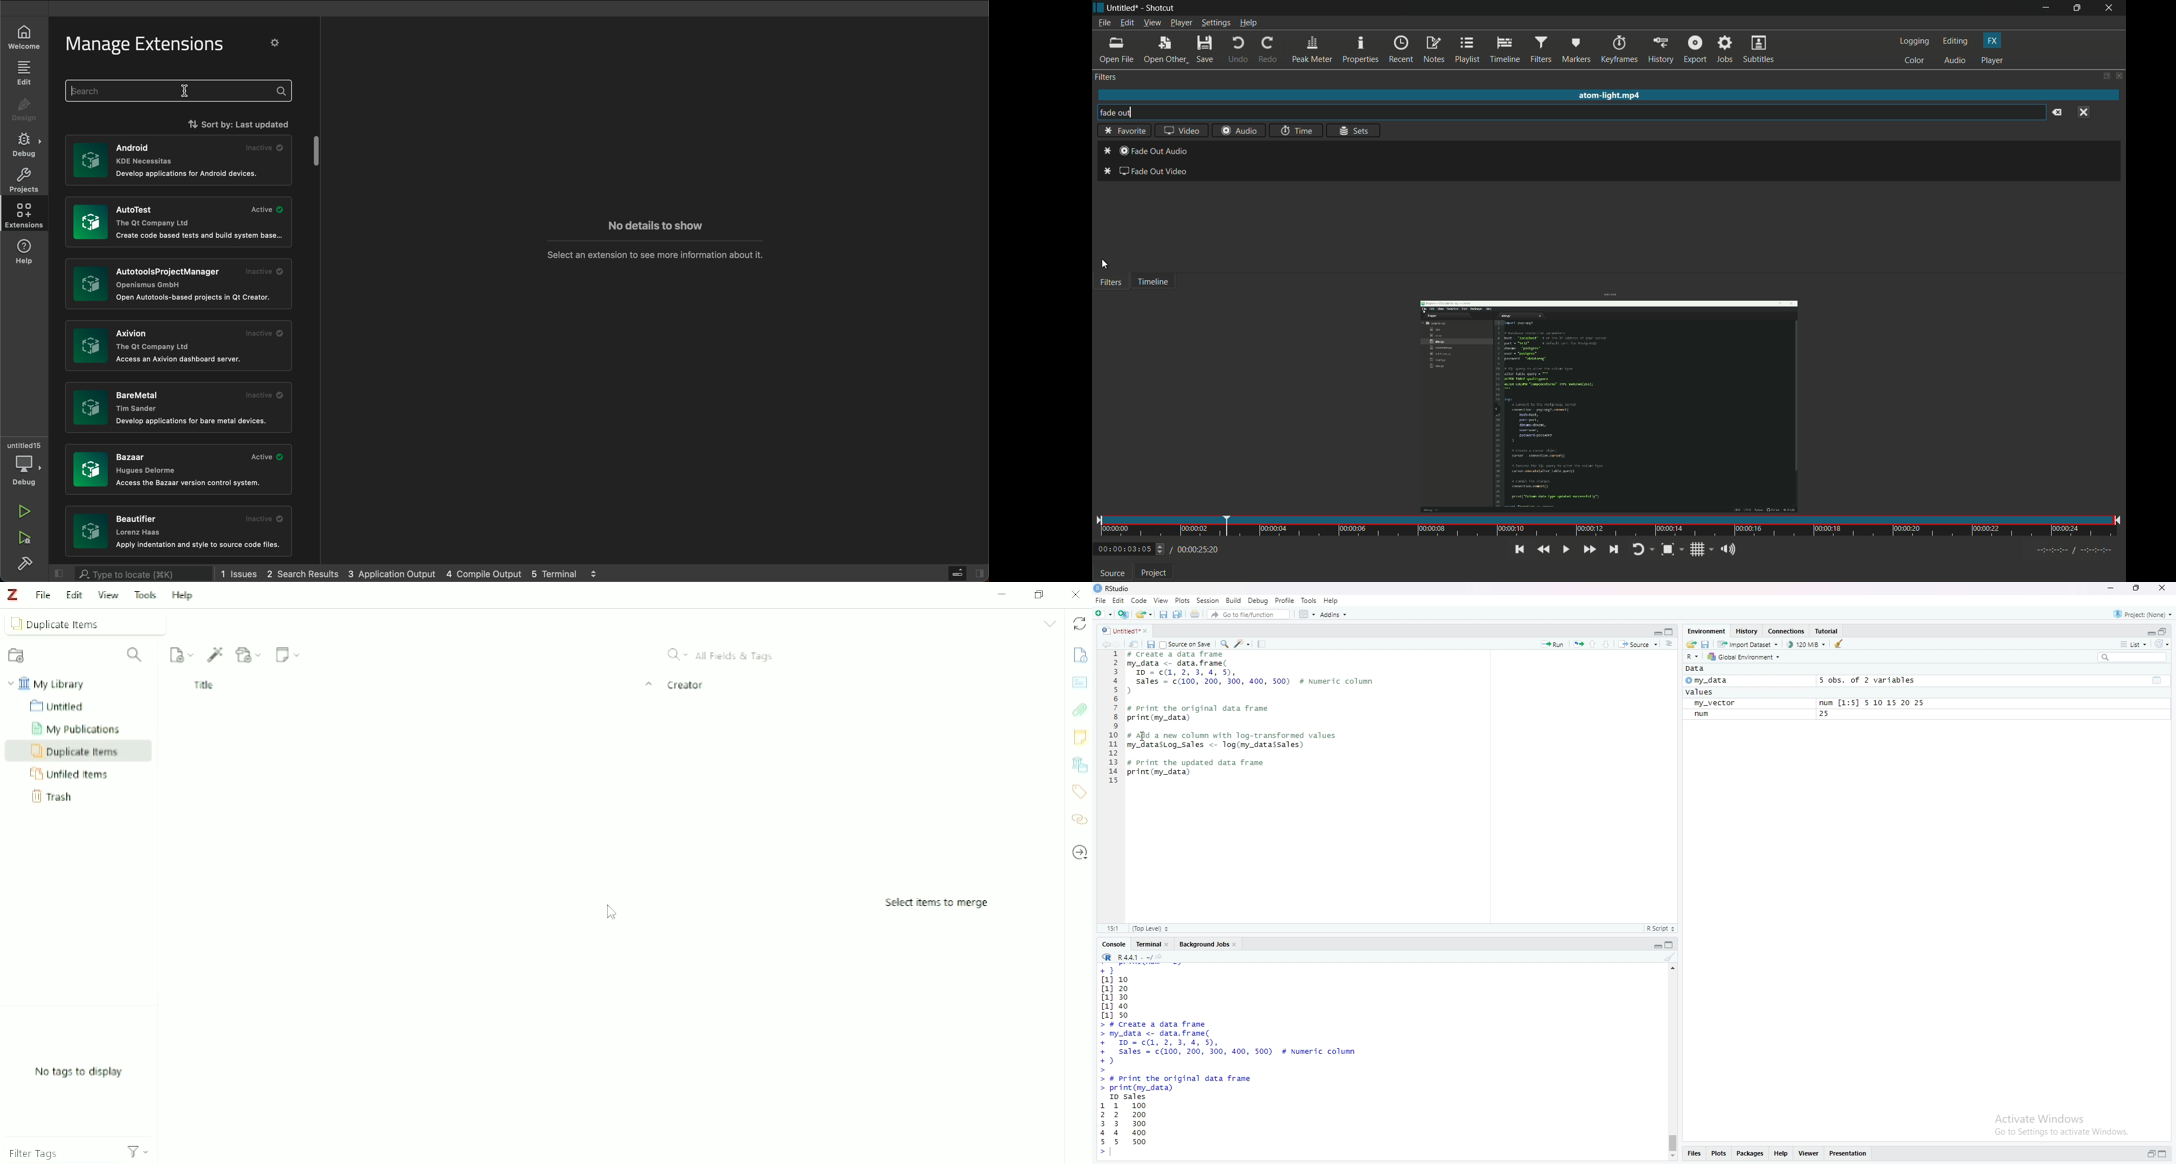 The image size is (2184, 1176). Describe the element at coordinates (181, 655) in the screenshot. I see `New Item` at that location.